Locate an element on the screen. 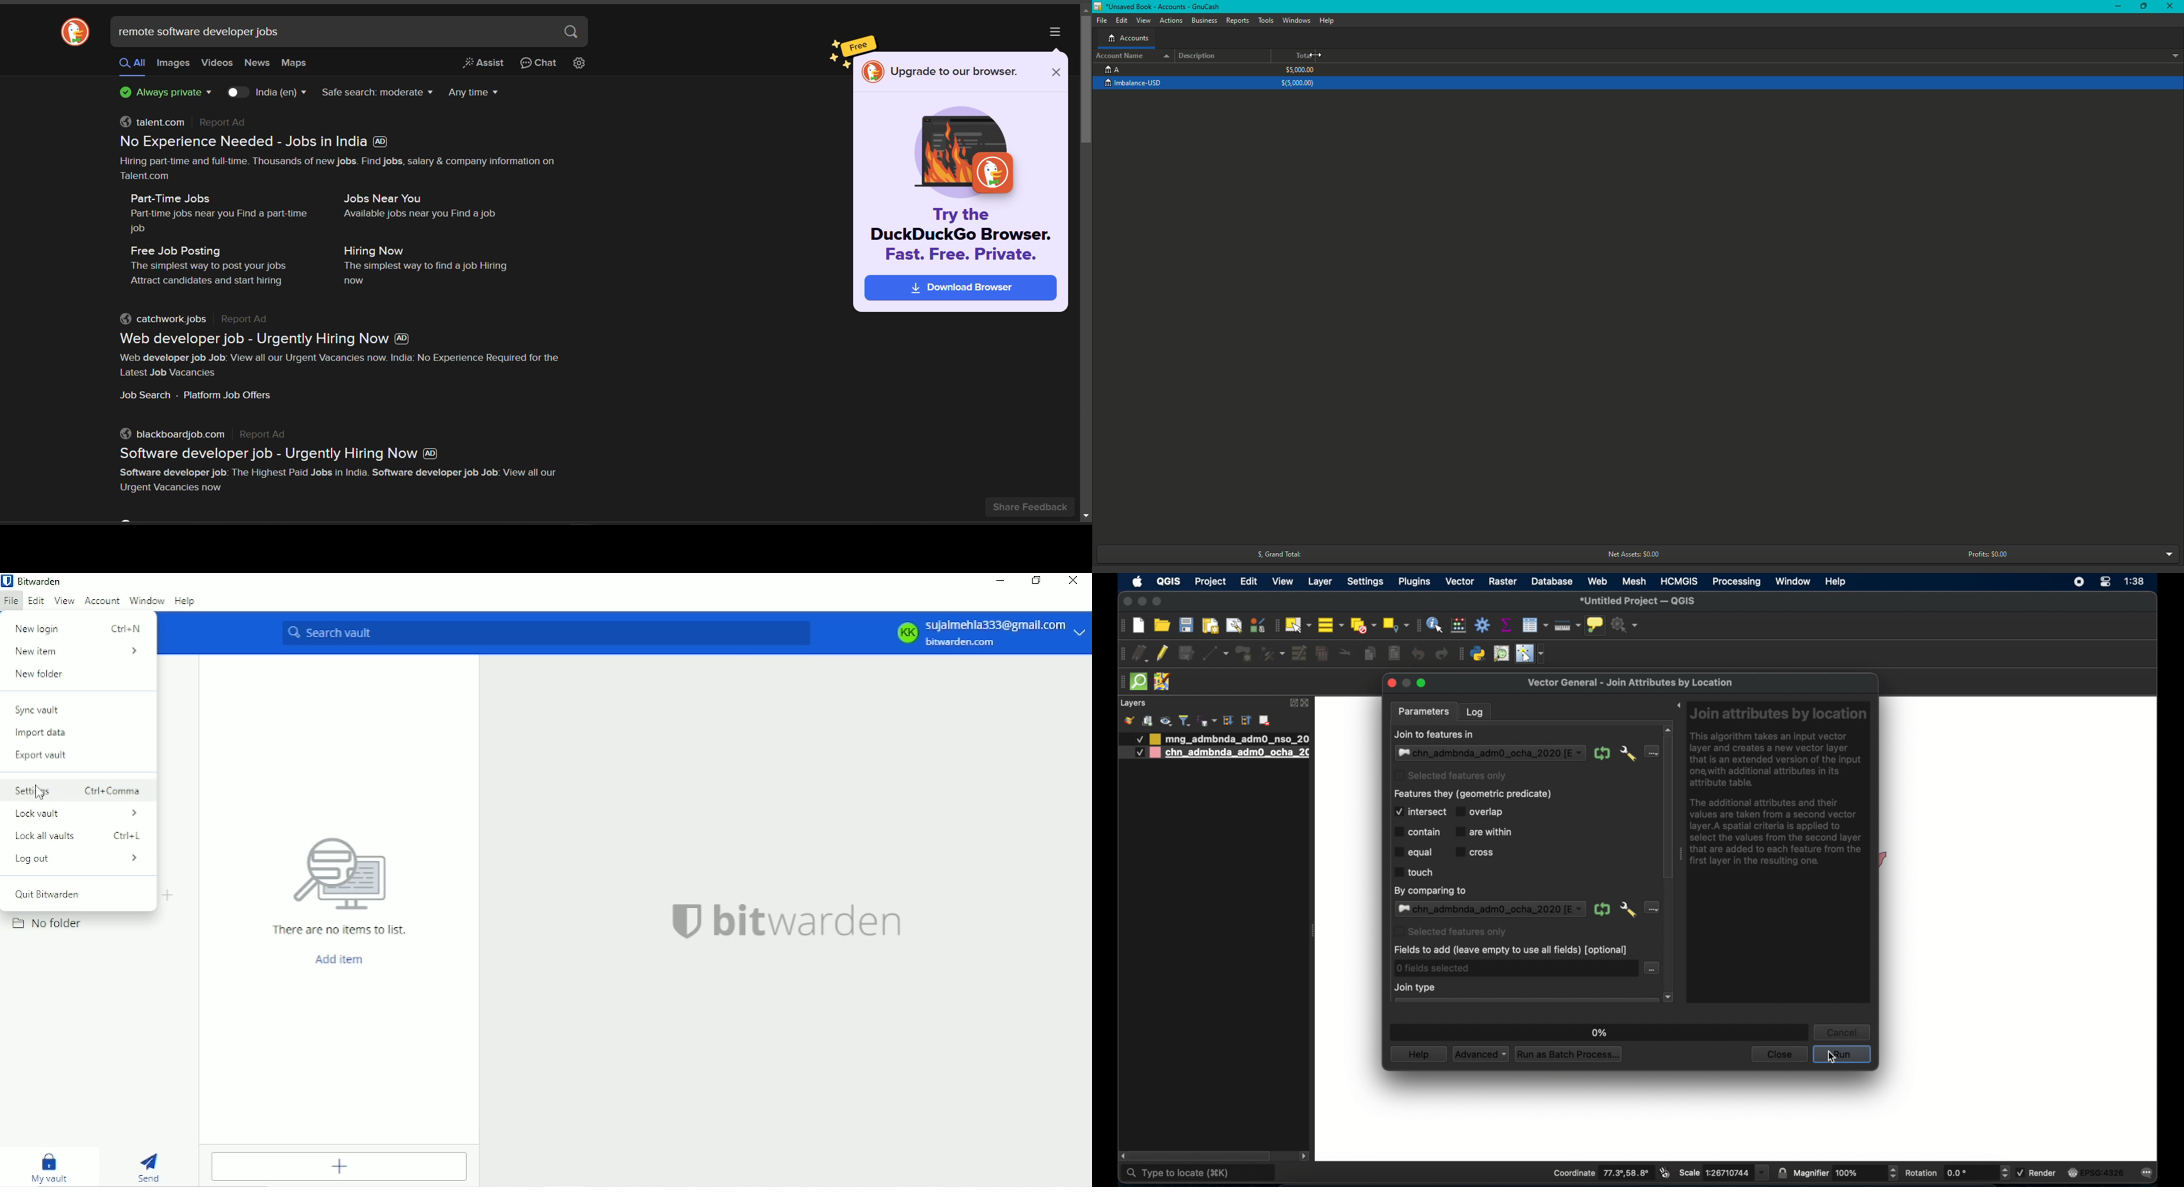  Part-time jobs near you Find a part-time job is located at coordinates (213, 222).